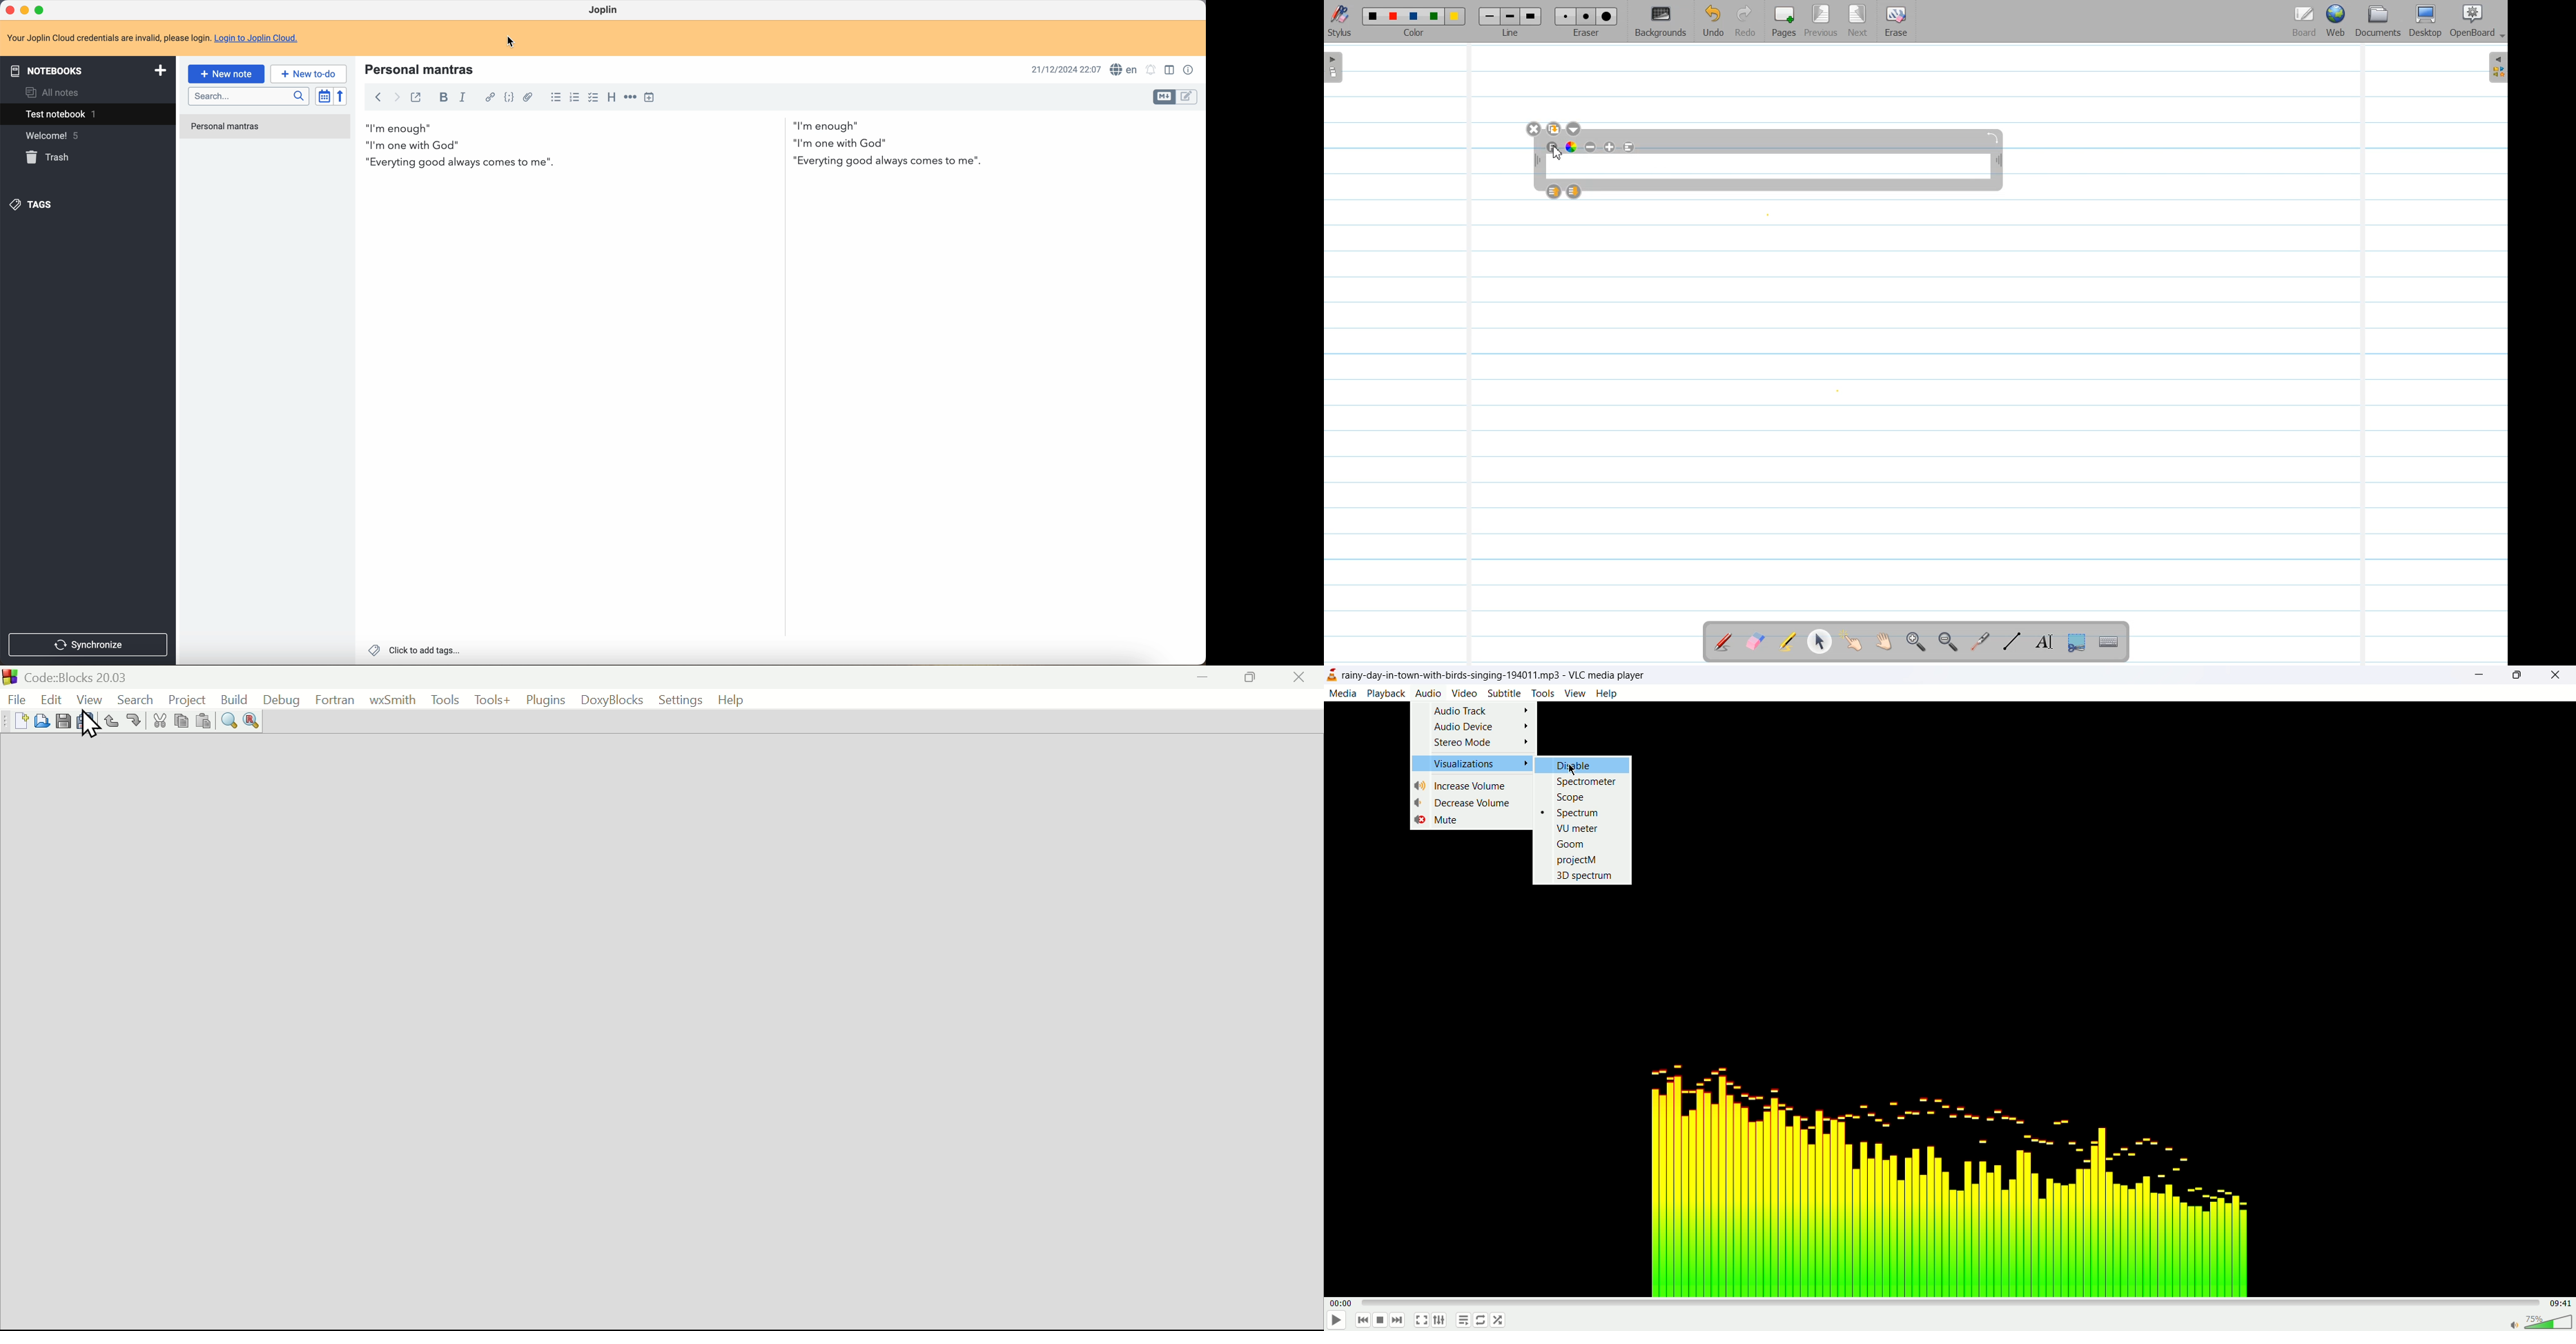  What do you see at coordinates (1190, 95) in the screenshot?
I see `toggle editor layout` at bounding box center [1190, 95].